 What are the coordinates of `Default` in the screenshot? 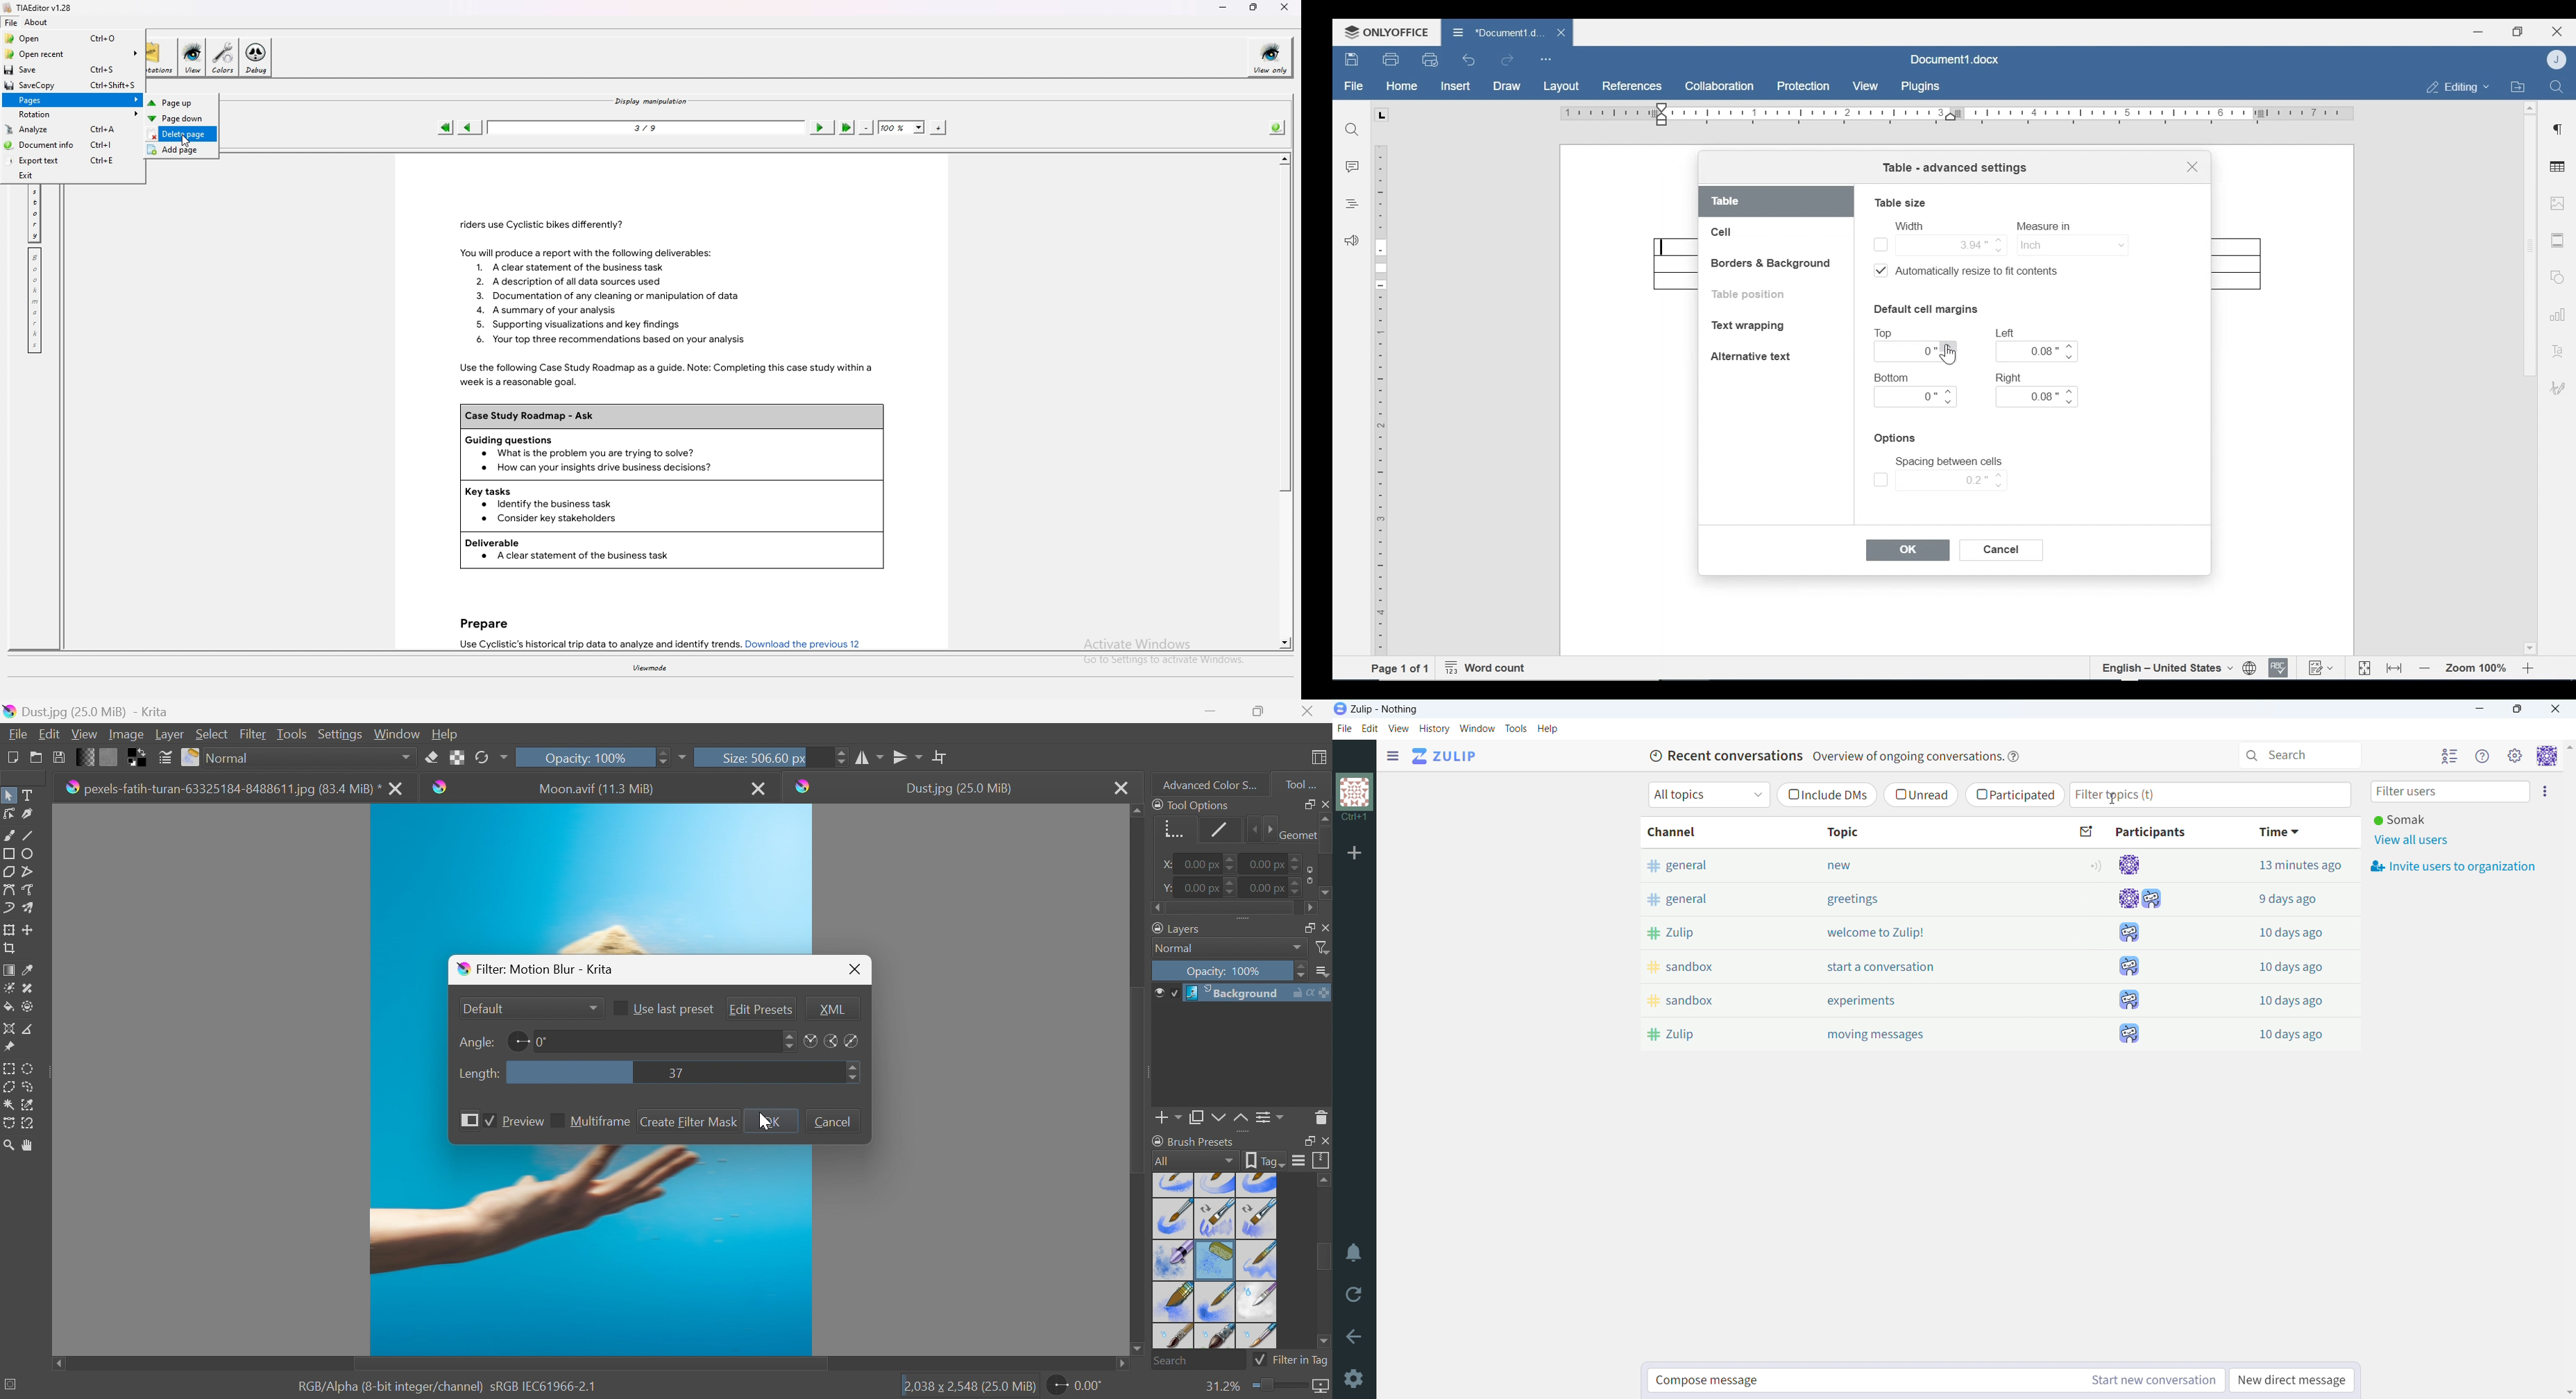 It's located at (484, 1008).